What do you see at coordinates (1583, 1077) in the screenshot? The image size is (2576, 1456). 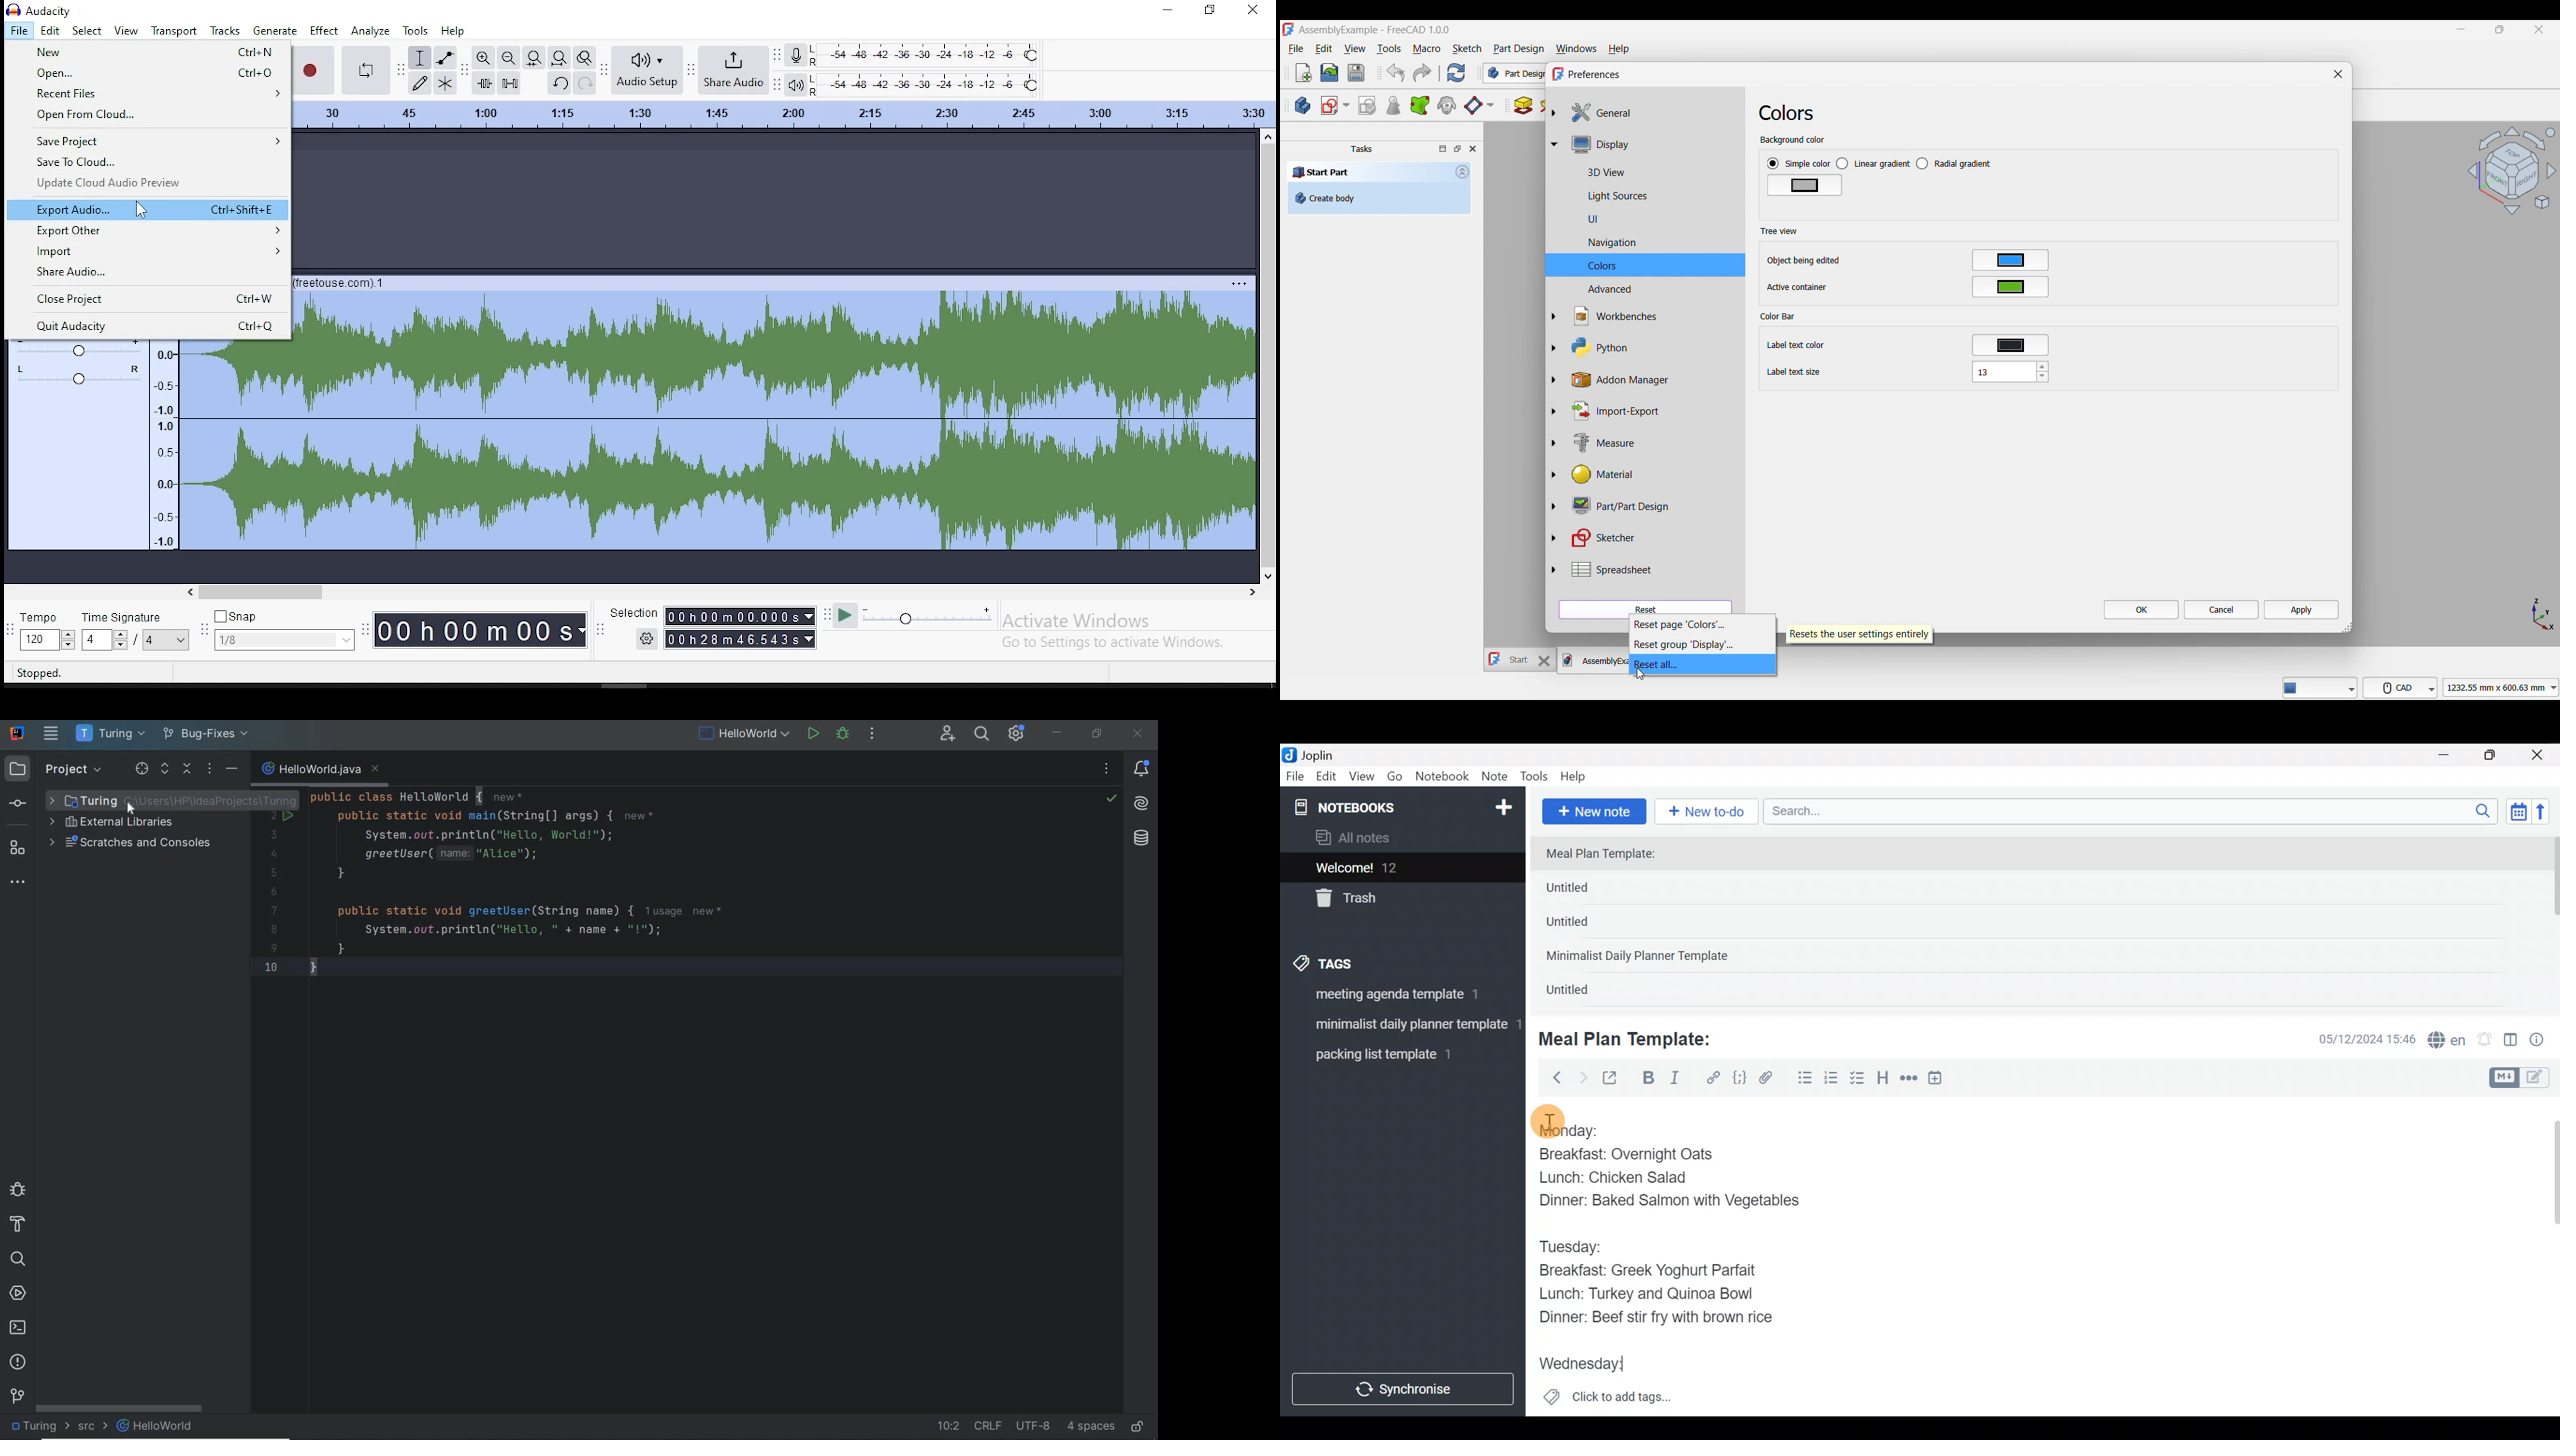 I see `Forward` at bounding box center [1583, 1077].